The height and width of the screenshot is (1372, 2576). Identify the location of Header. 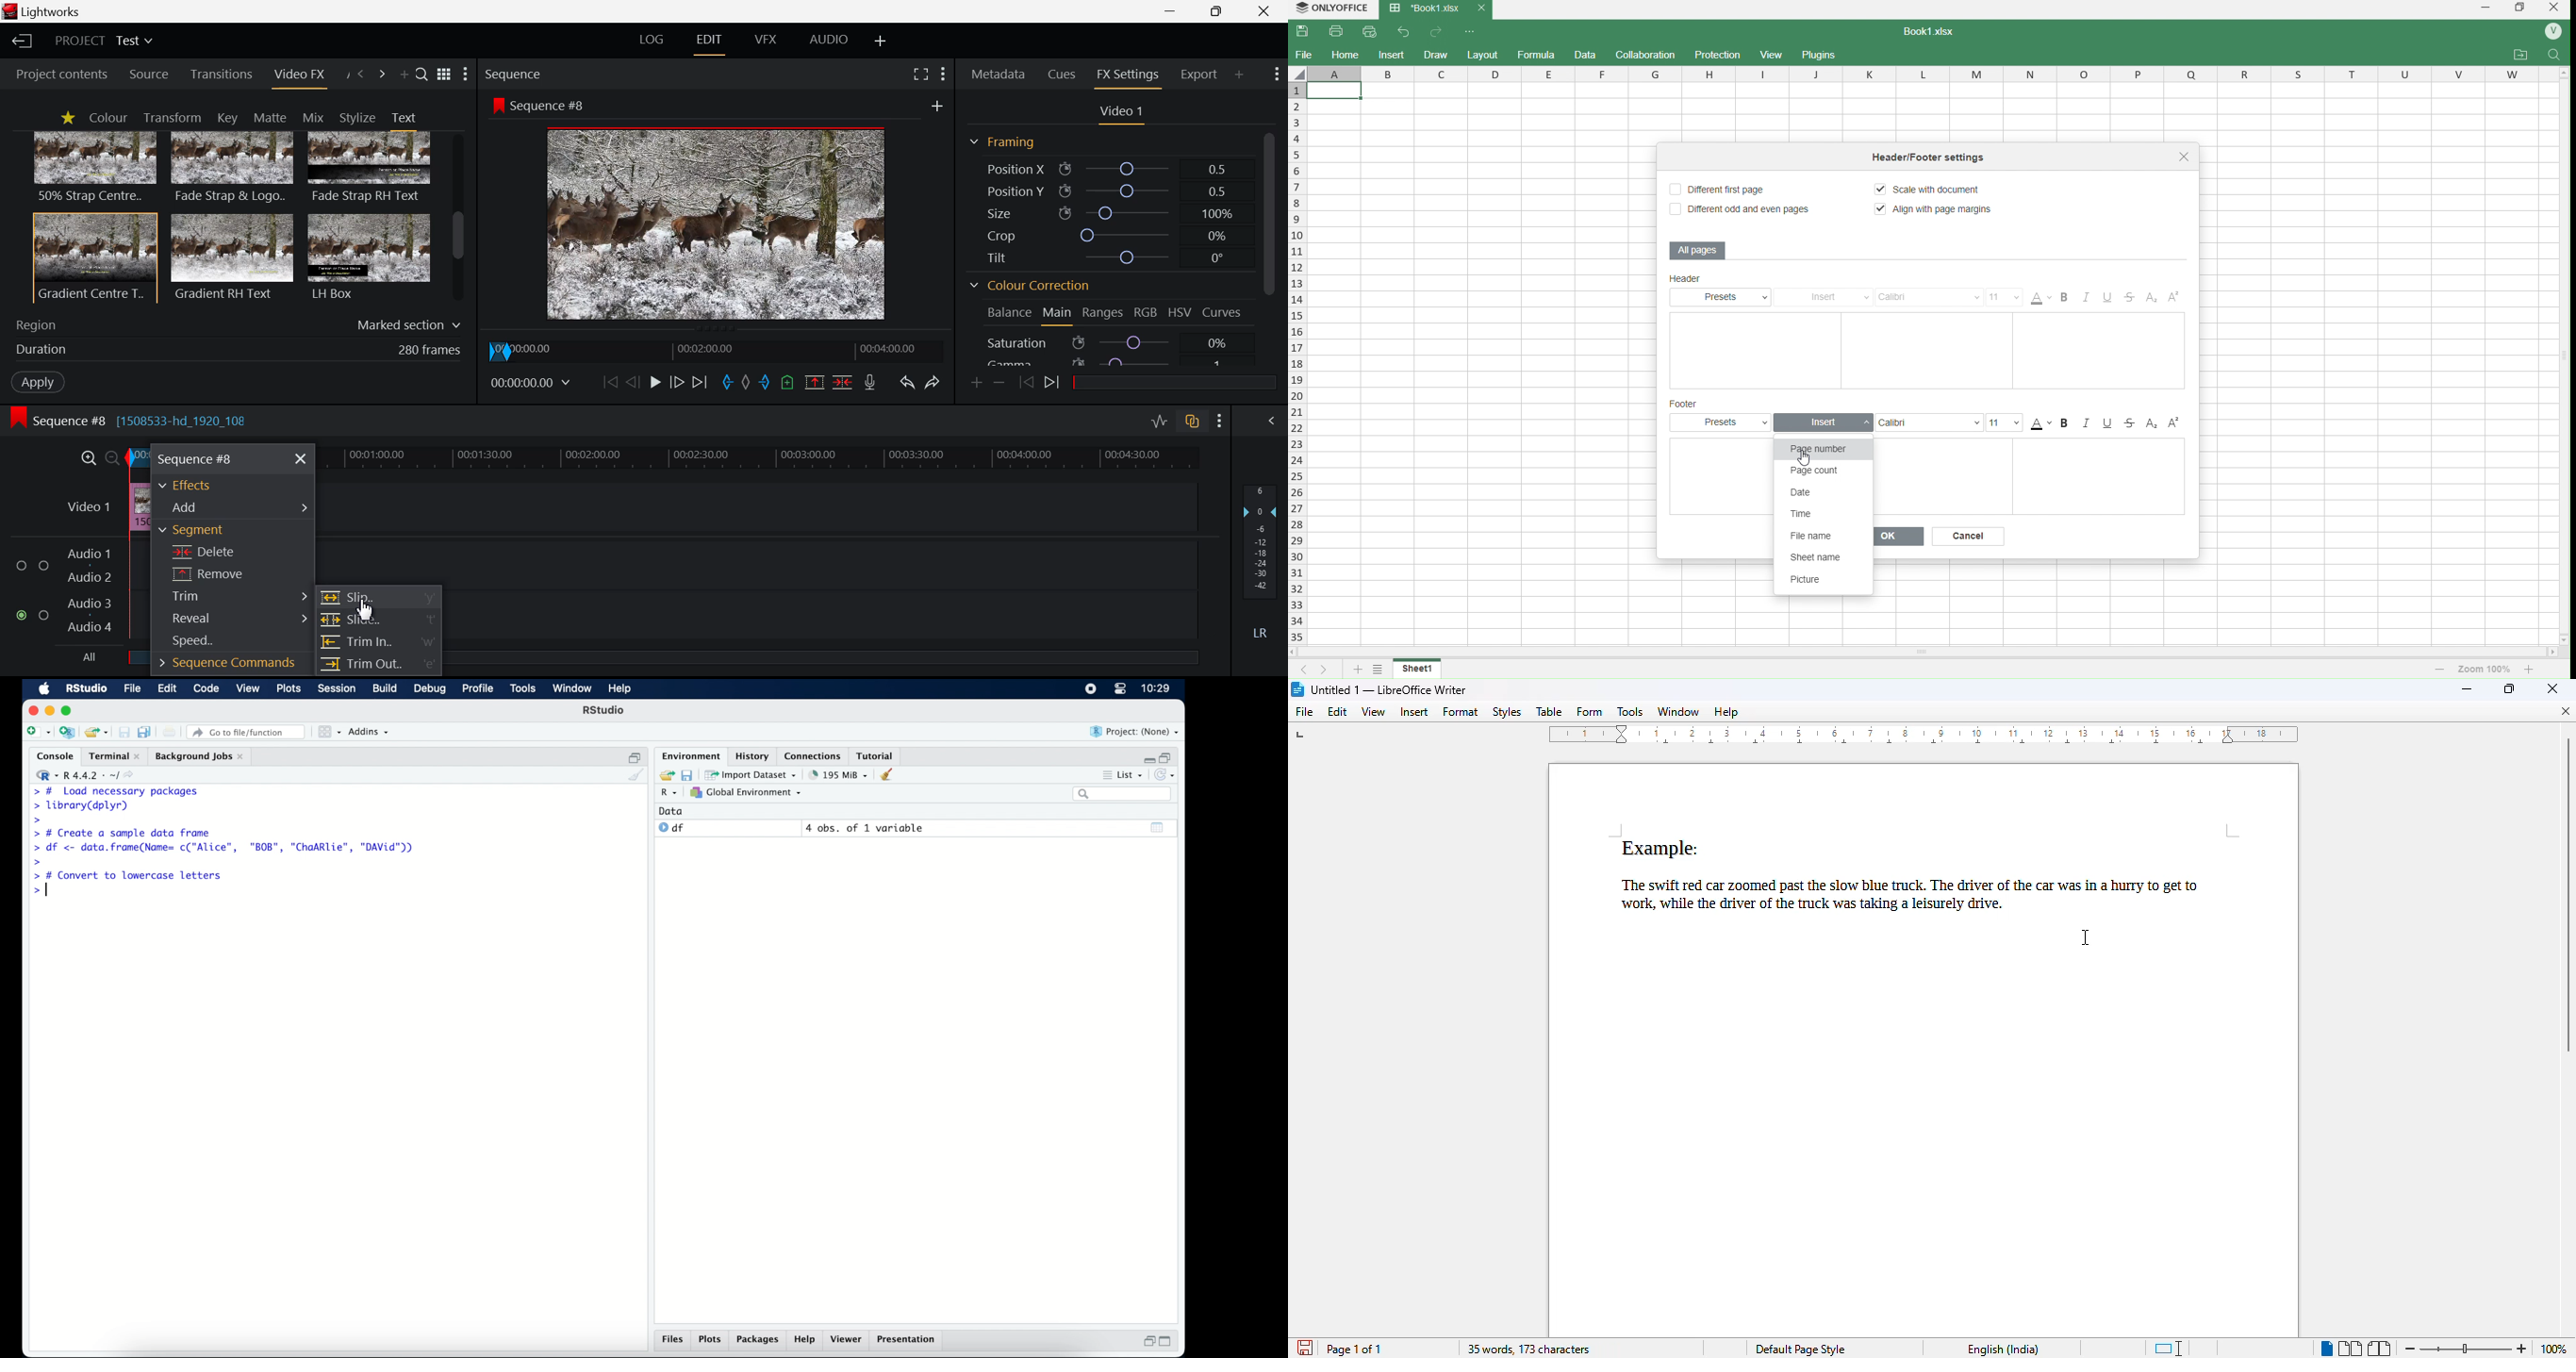
(1715, 280).